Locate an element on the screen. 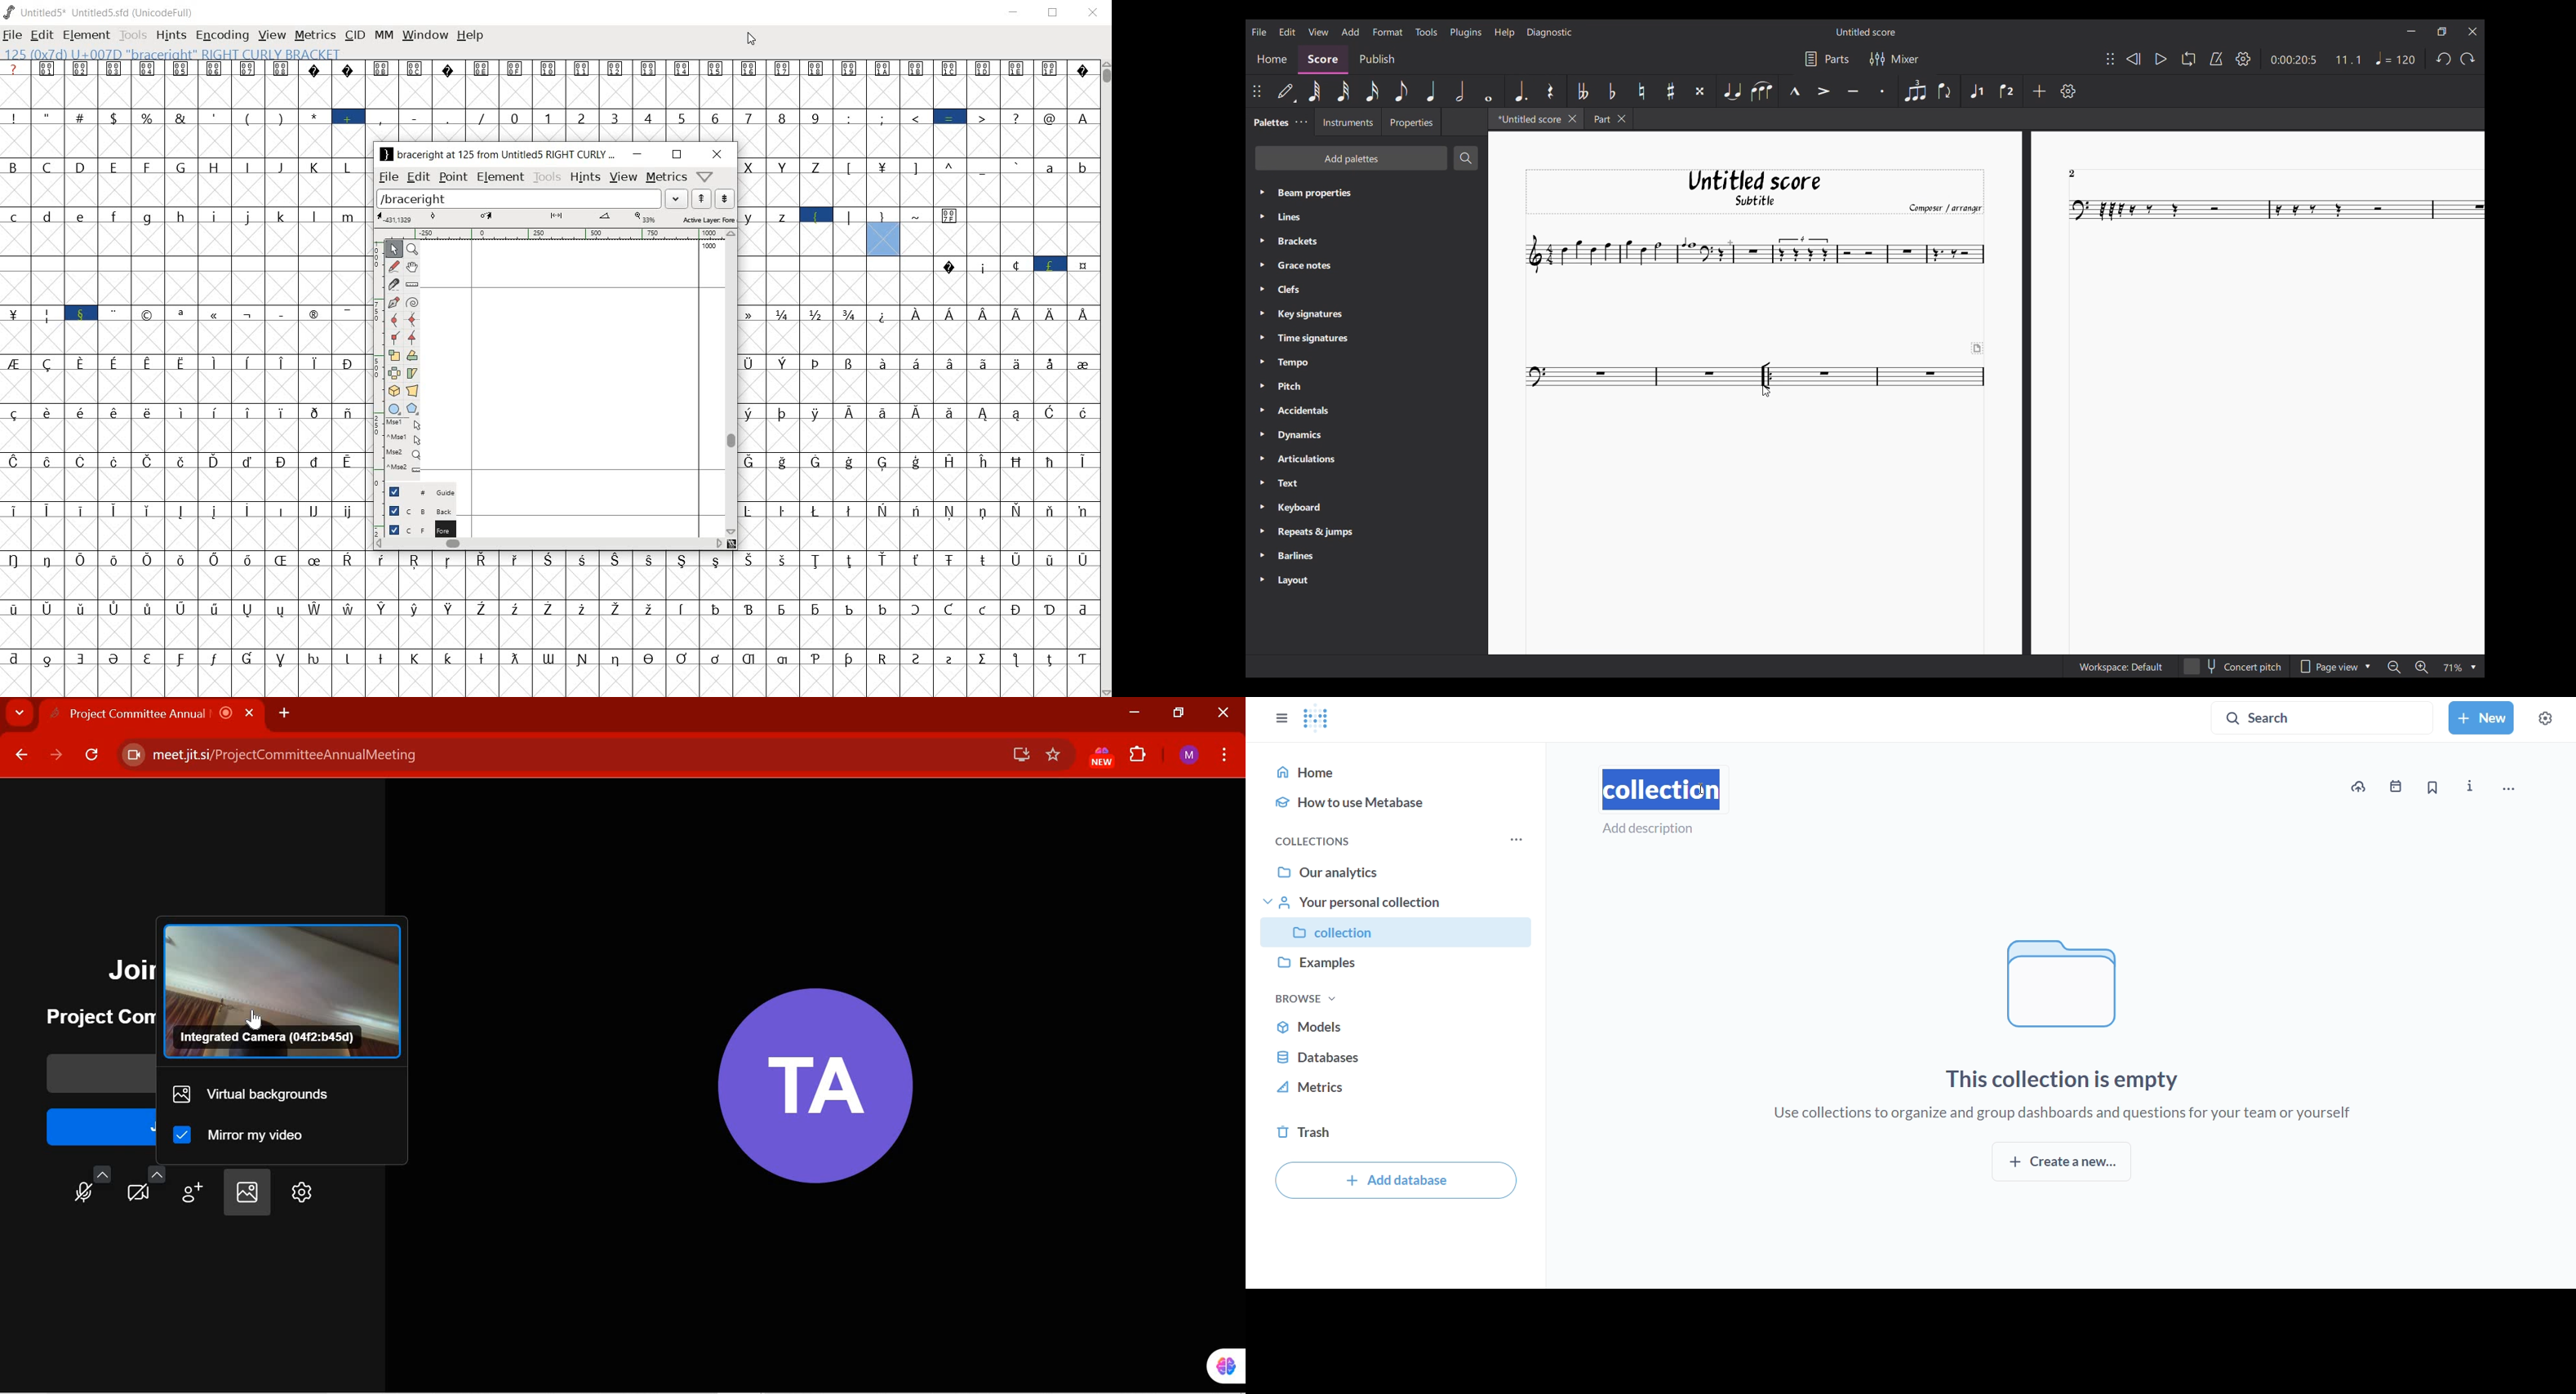 Image resolution: width=2576 pixels, height=1400 pixels. virtual backgrounds is located at coordinates (256, 1092).